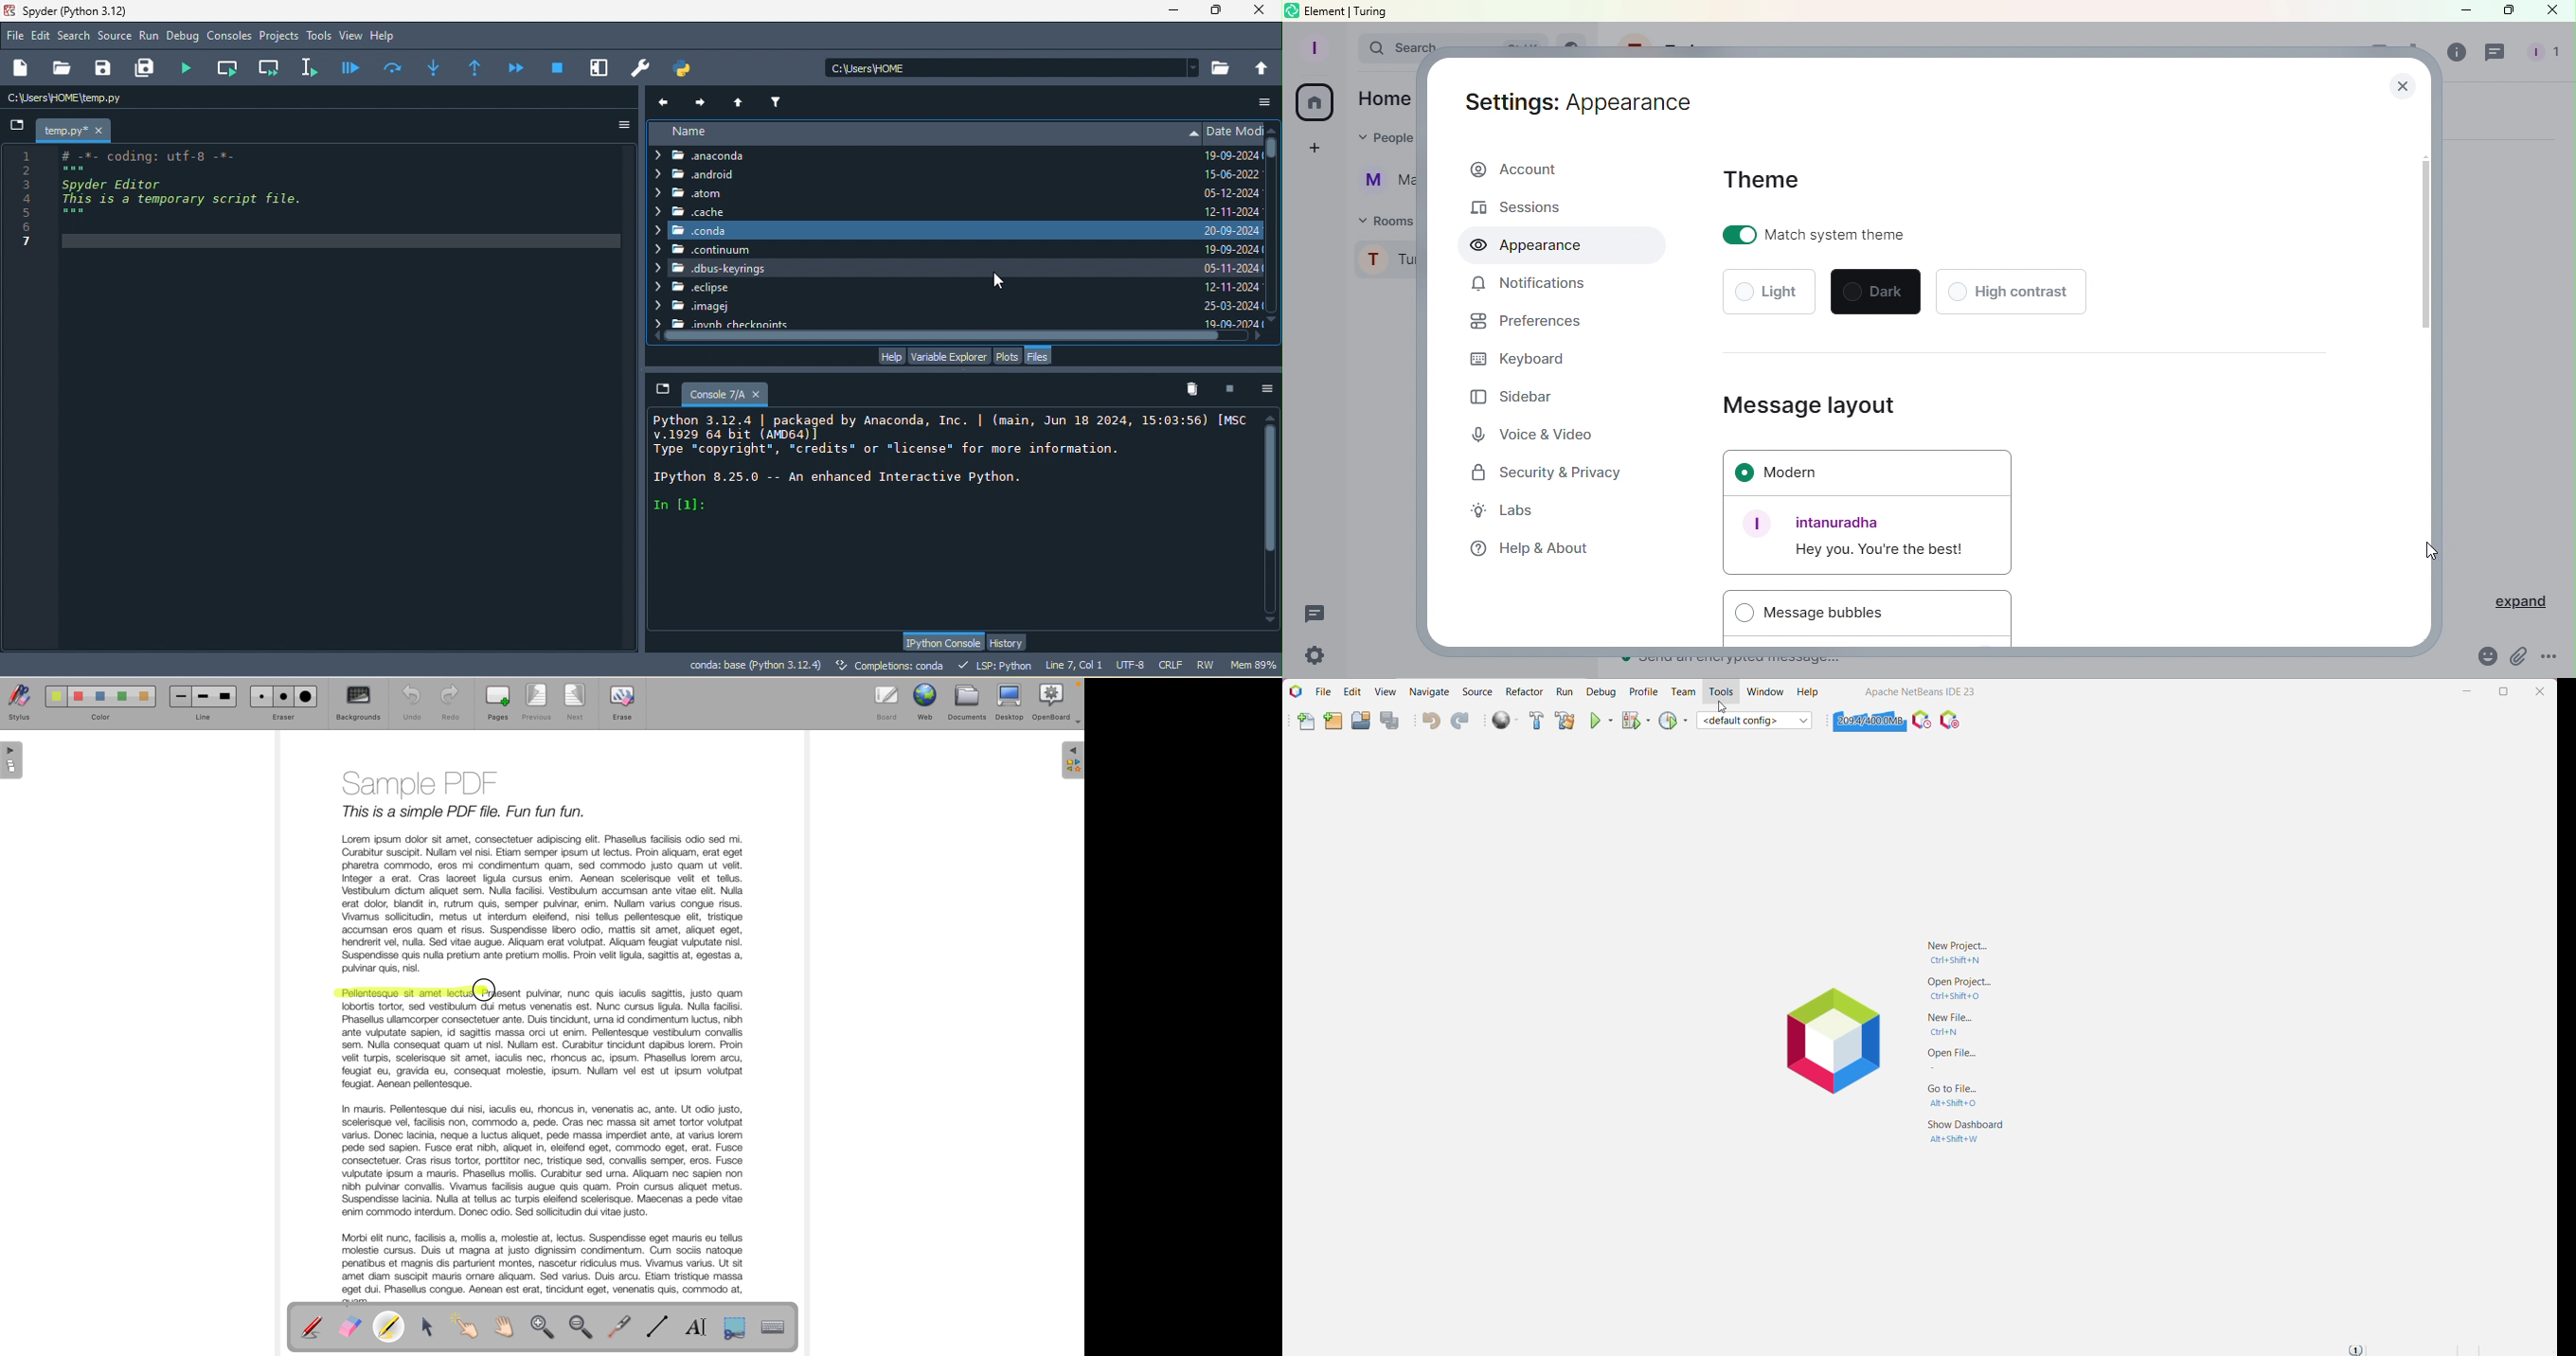 This screenshot has height=1372, width=2576. I want to click on Message bubbles, so click(1868, 615).